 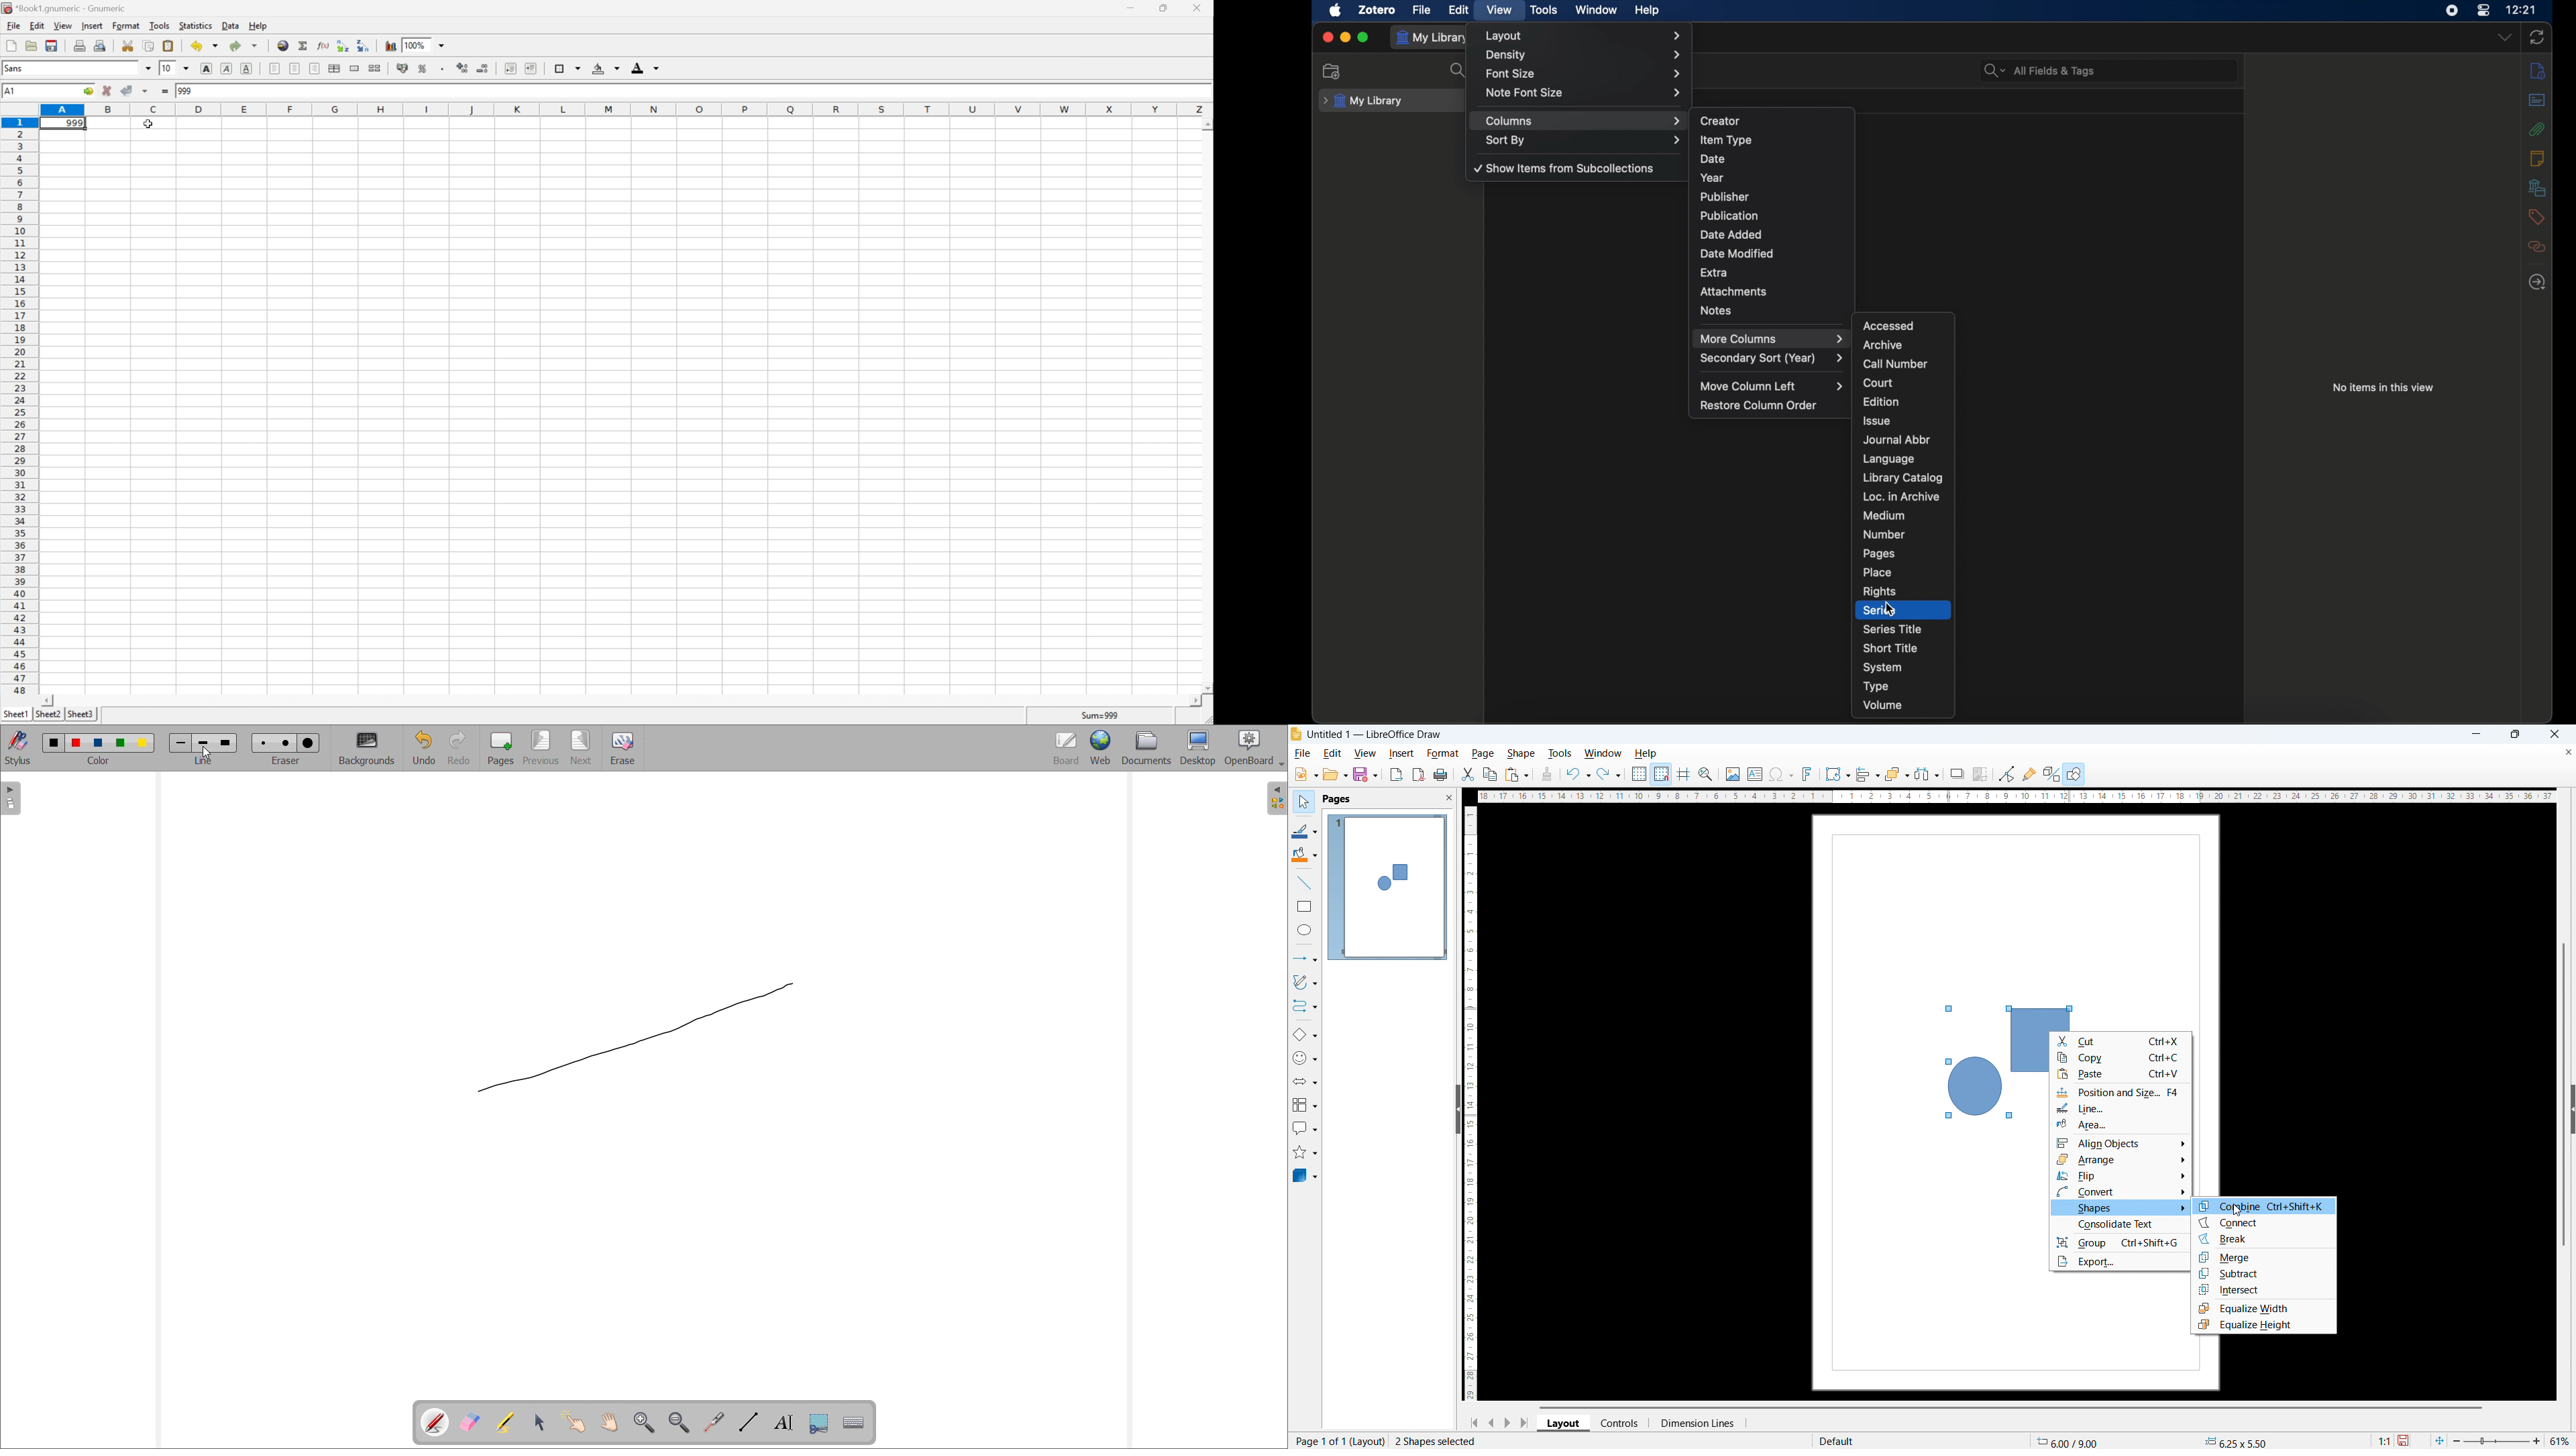 What do you see at coordinates (1837, 775) in the screenshot?
I see `transformation` at bounding box center [1837, 775].